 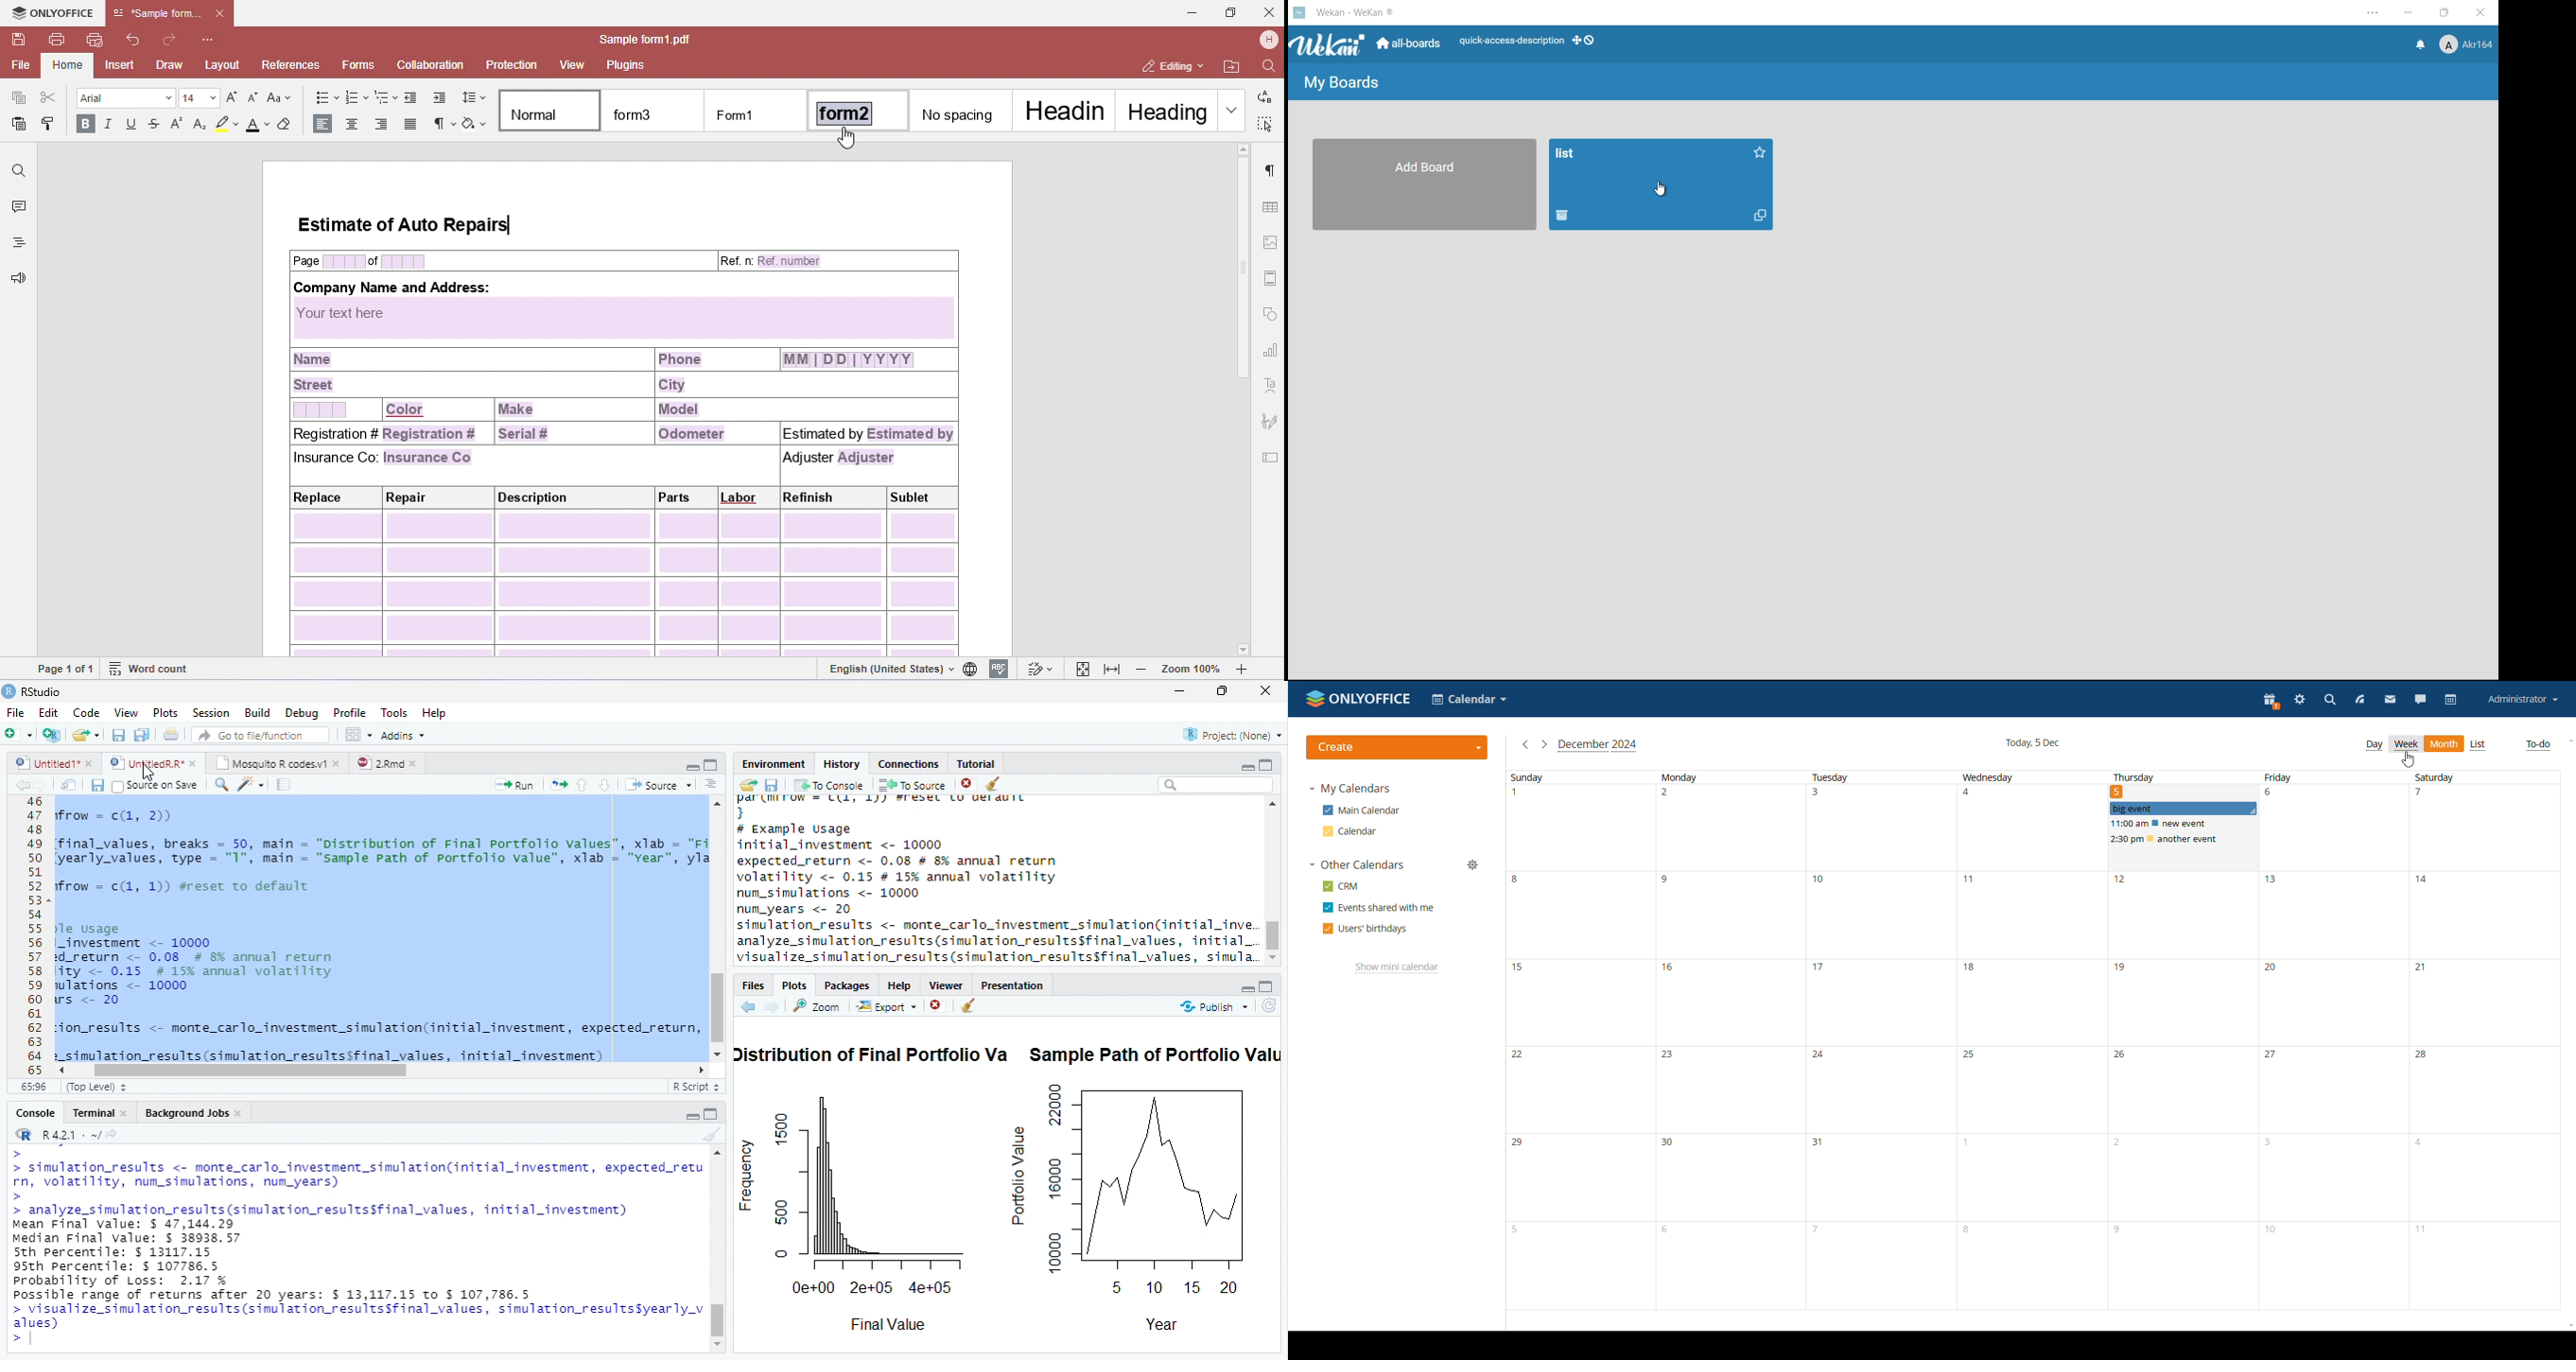 What do you see at coordinates (754, 985) in the screenshot?
I see `Files` at bounding box center [754, 985].